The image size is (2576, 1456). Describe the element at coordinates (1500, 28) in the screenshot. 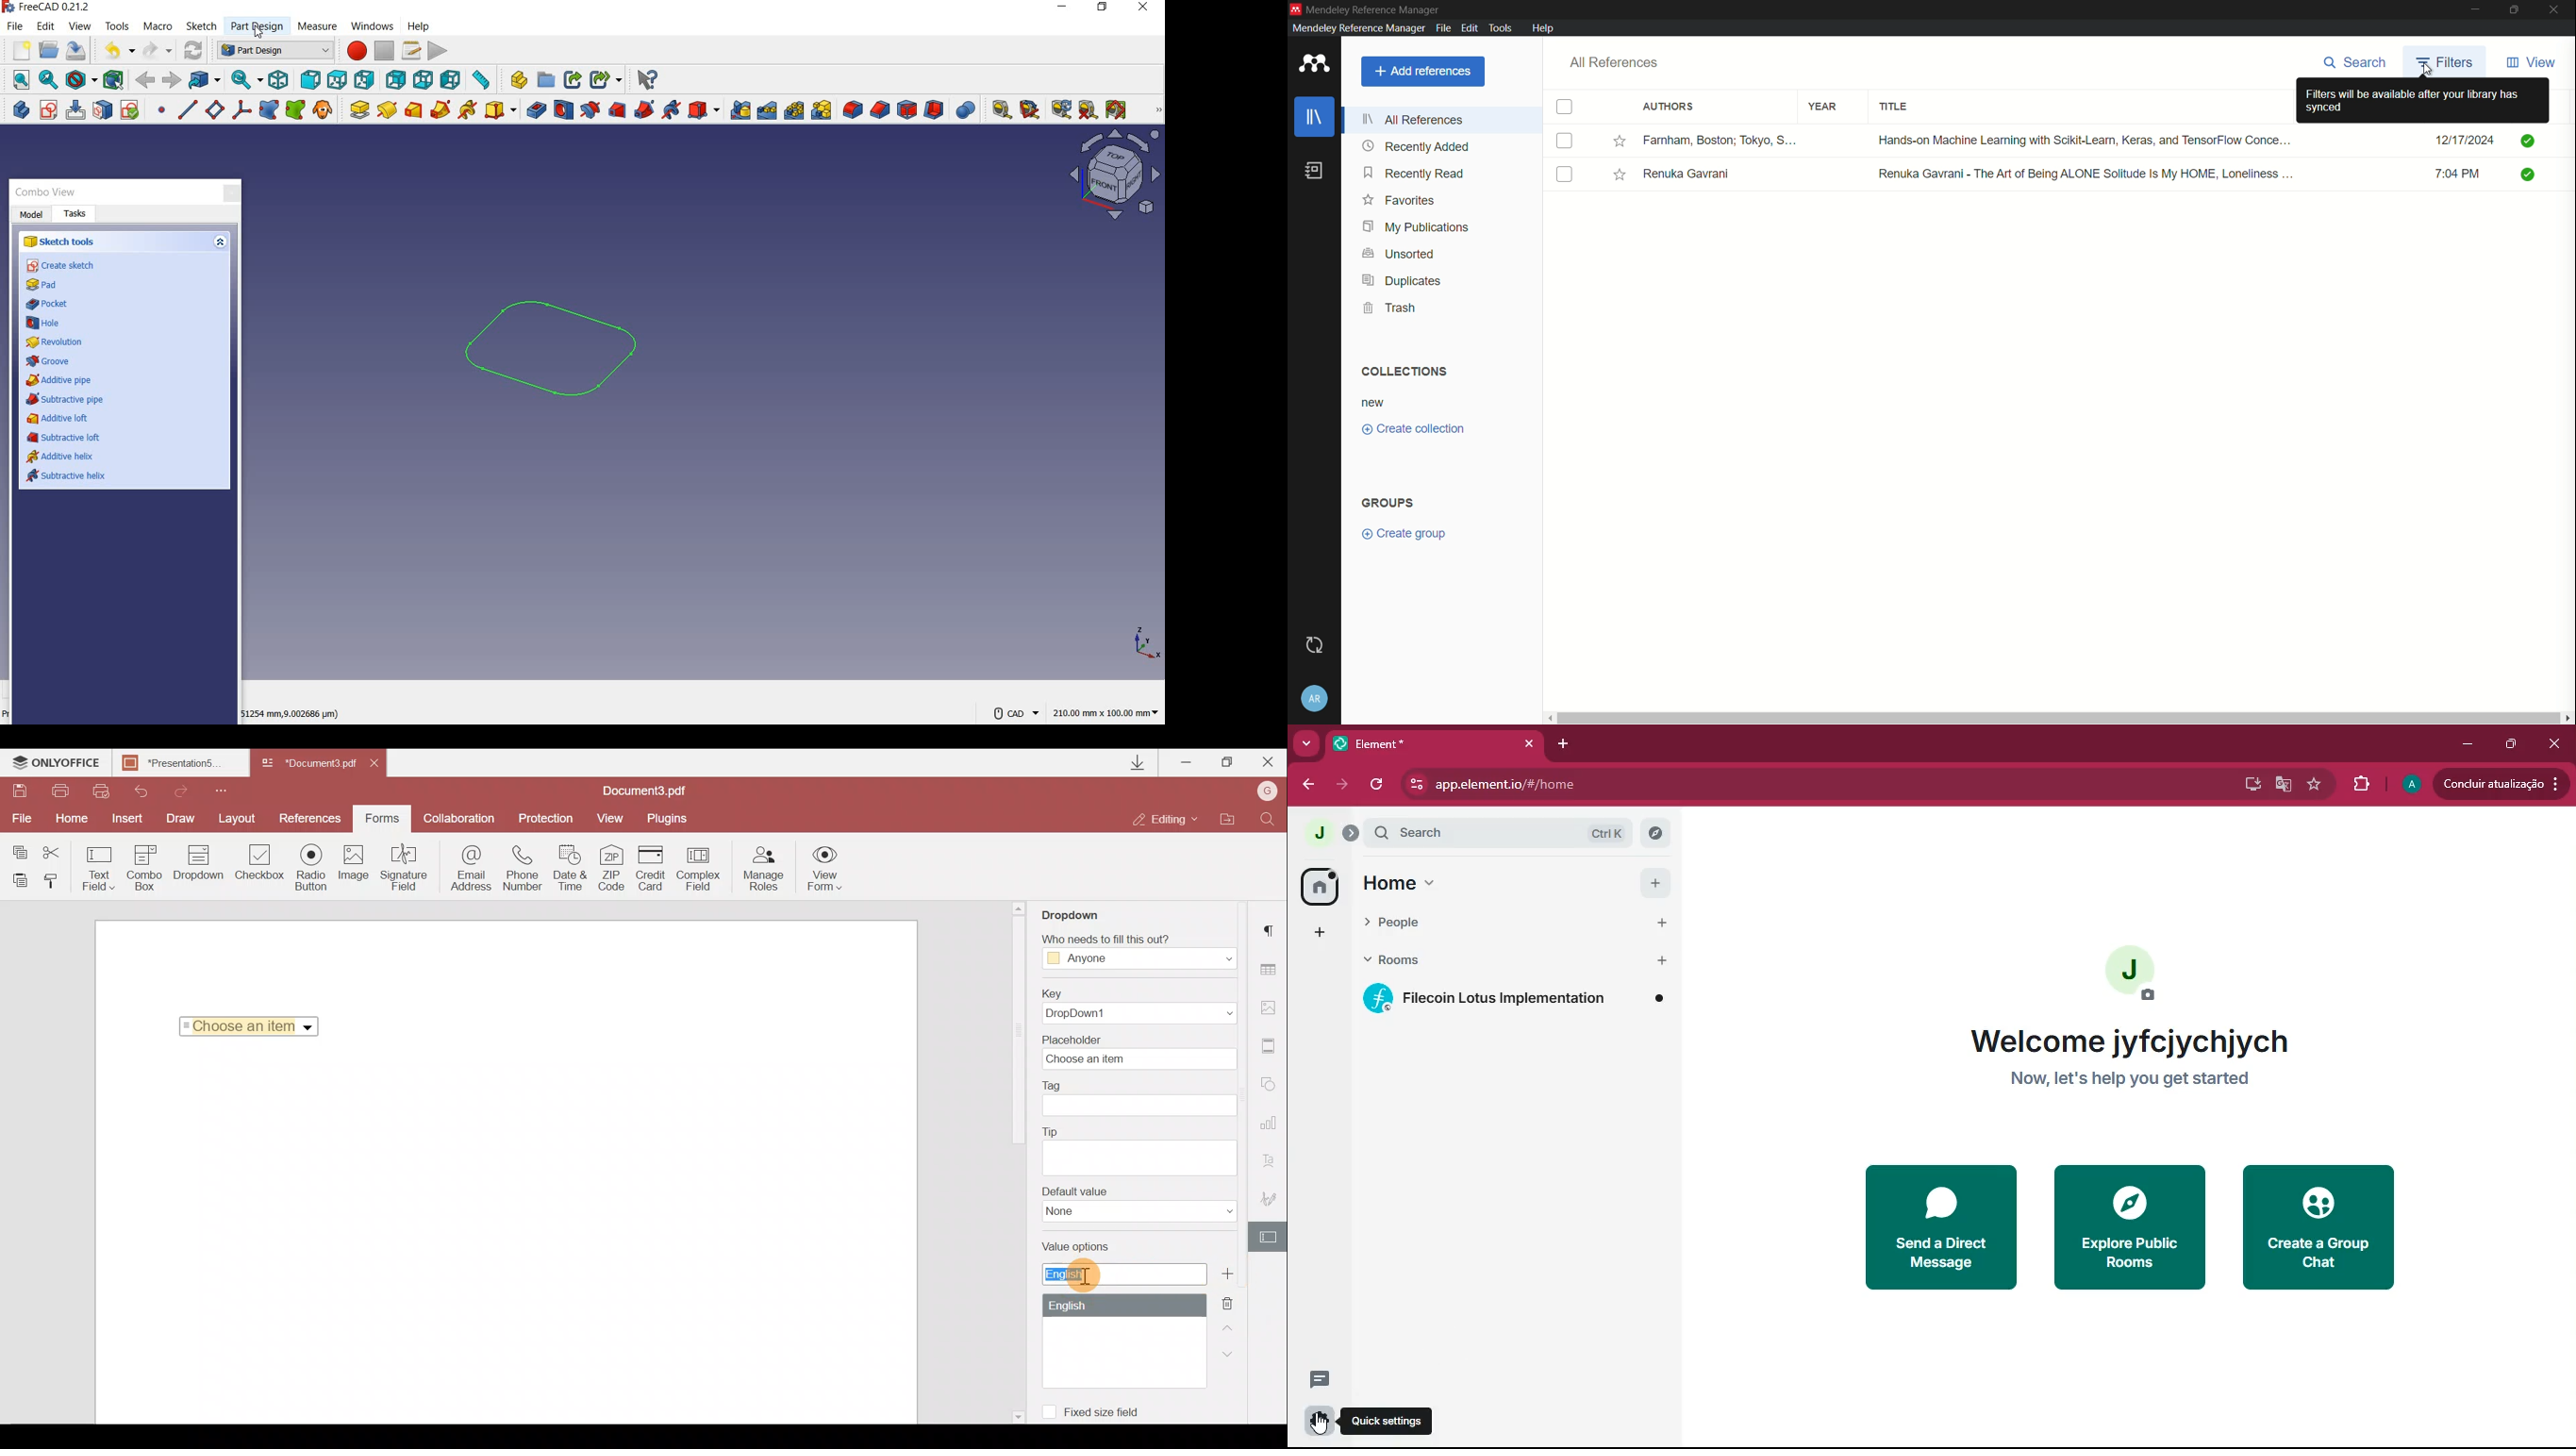

I see `tools menu` at that location.